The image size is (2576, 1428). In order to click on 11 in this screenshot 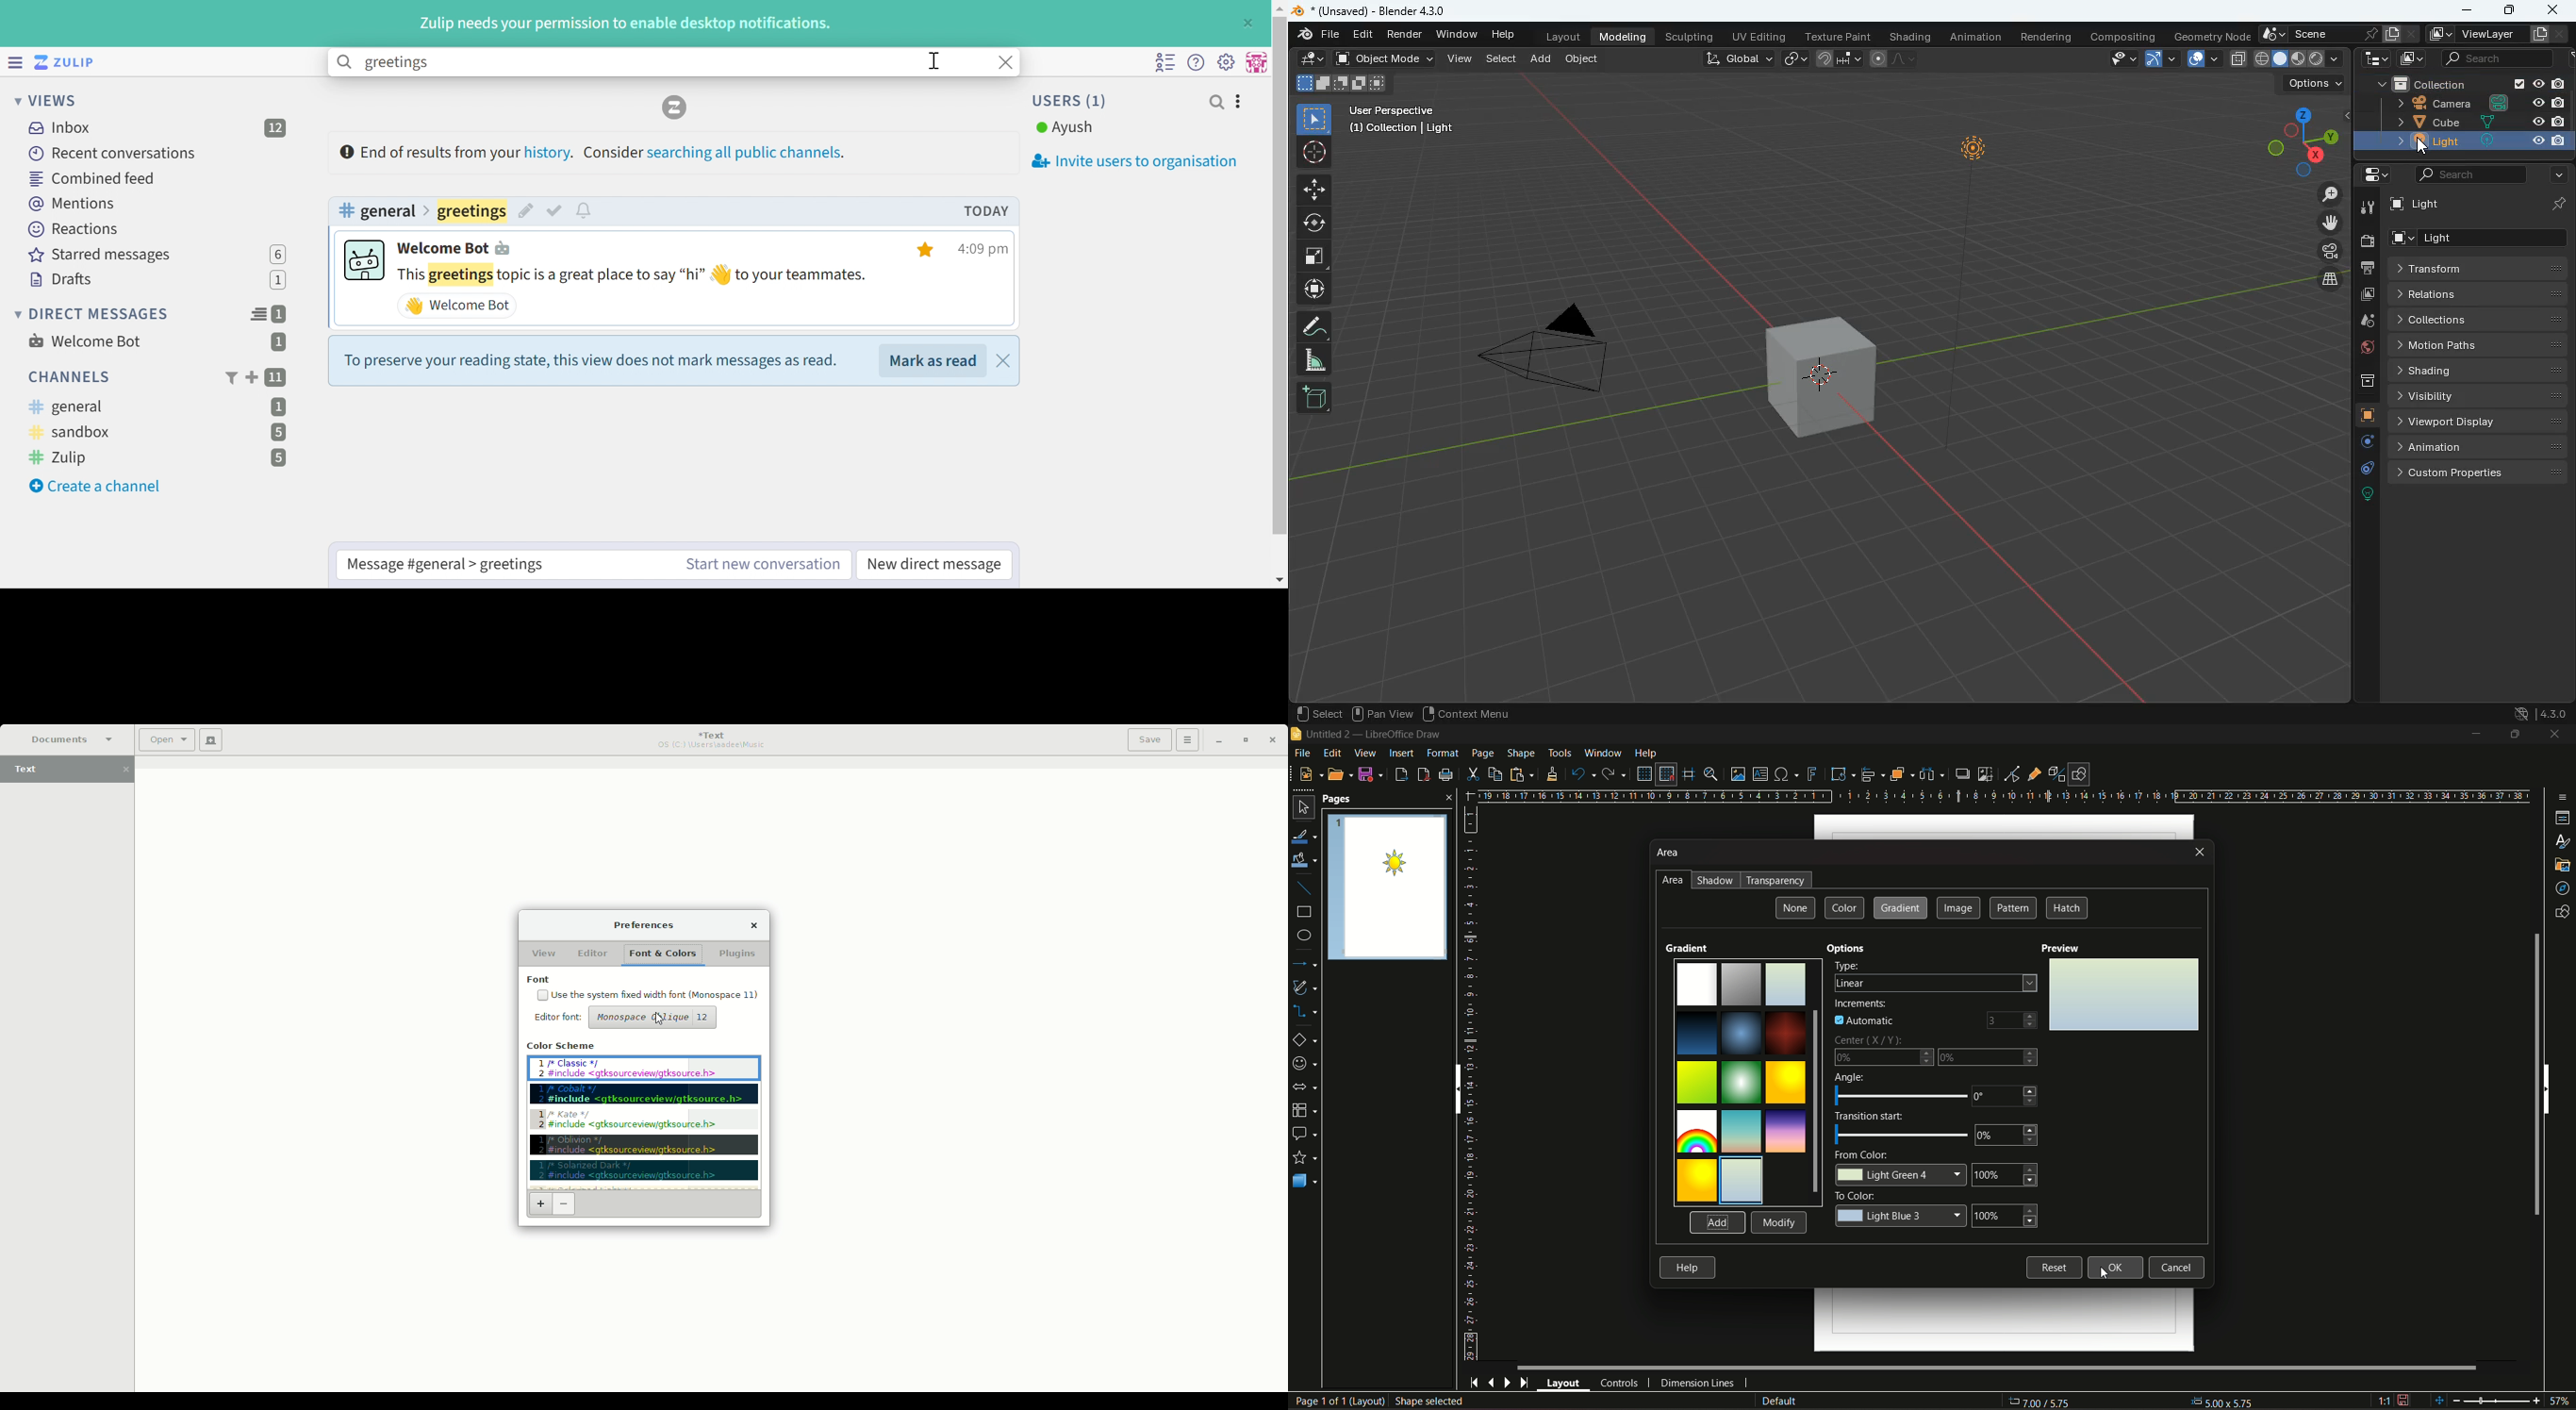, I will do `click(277, 378)`.